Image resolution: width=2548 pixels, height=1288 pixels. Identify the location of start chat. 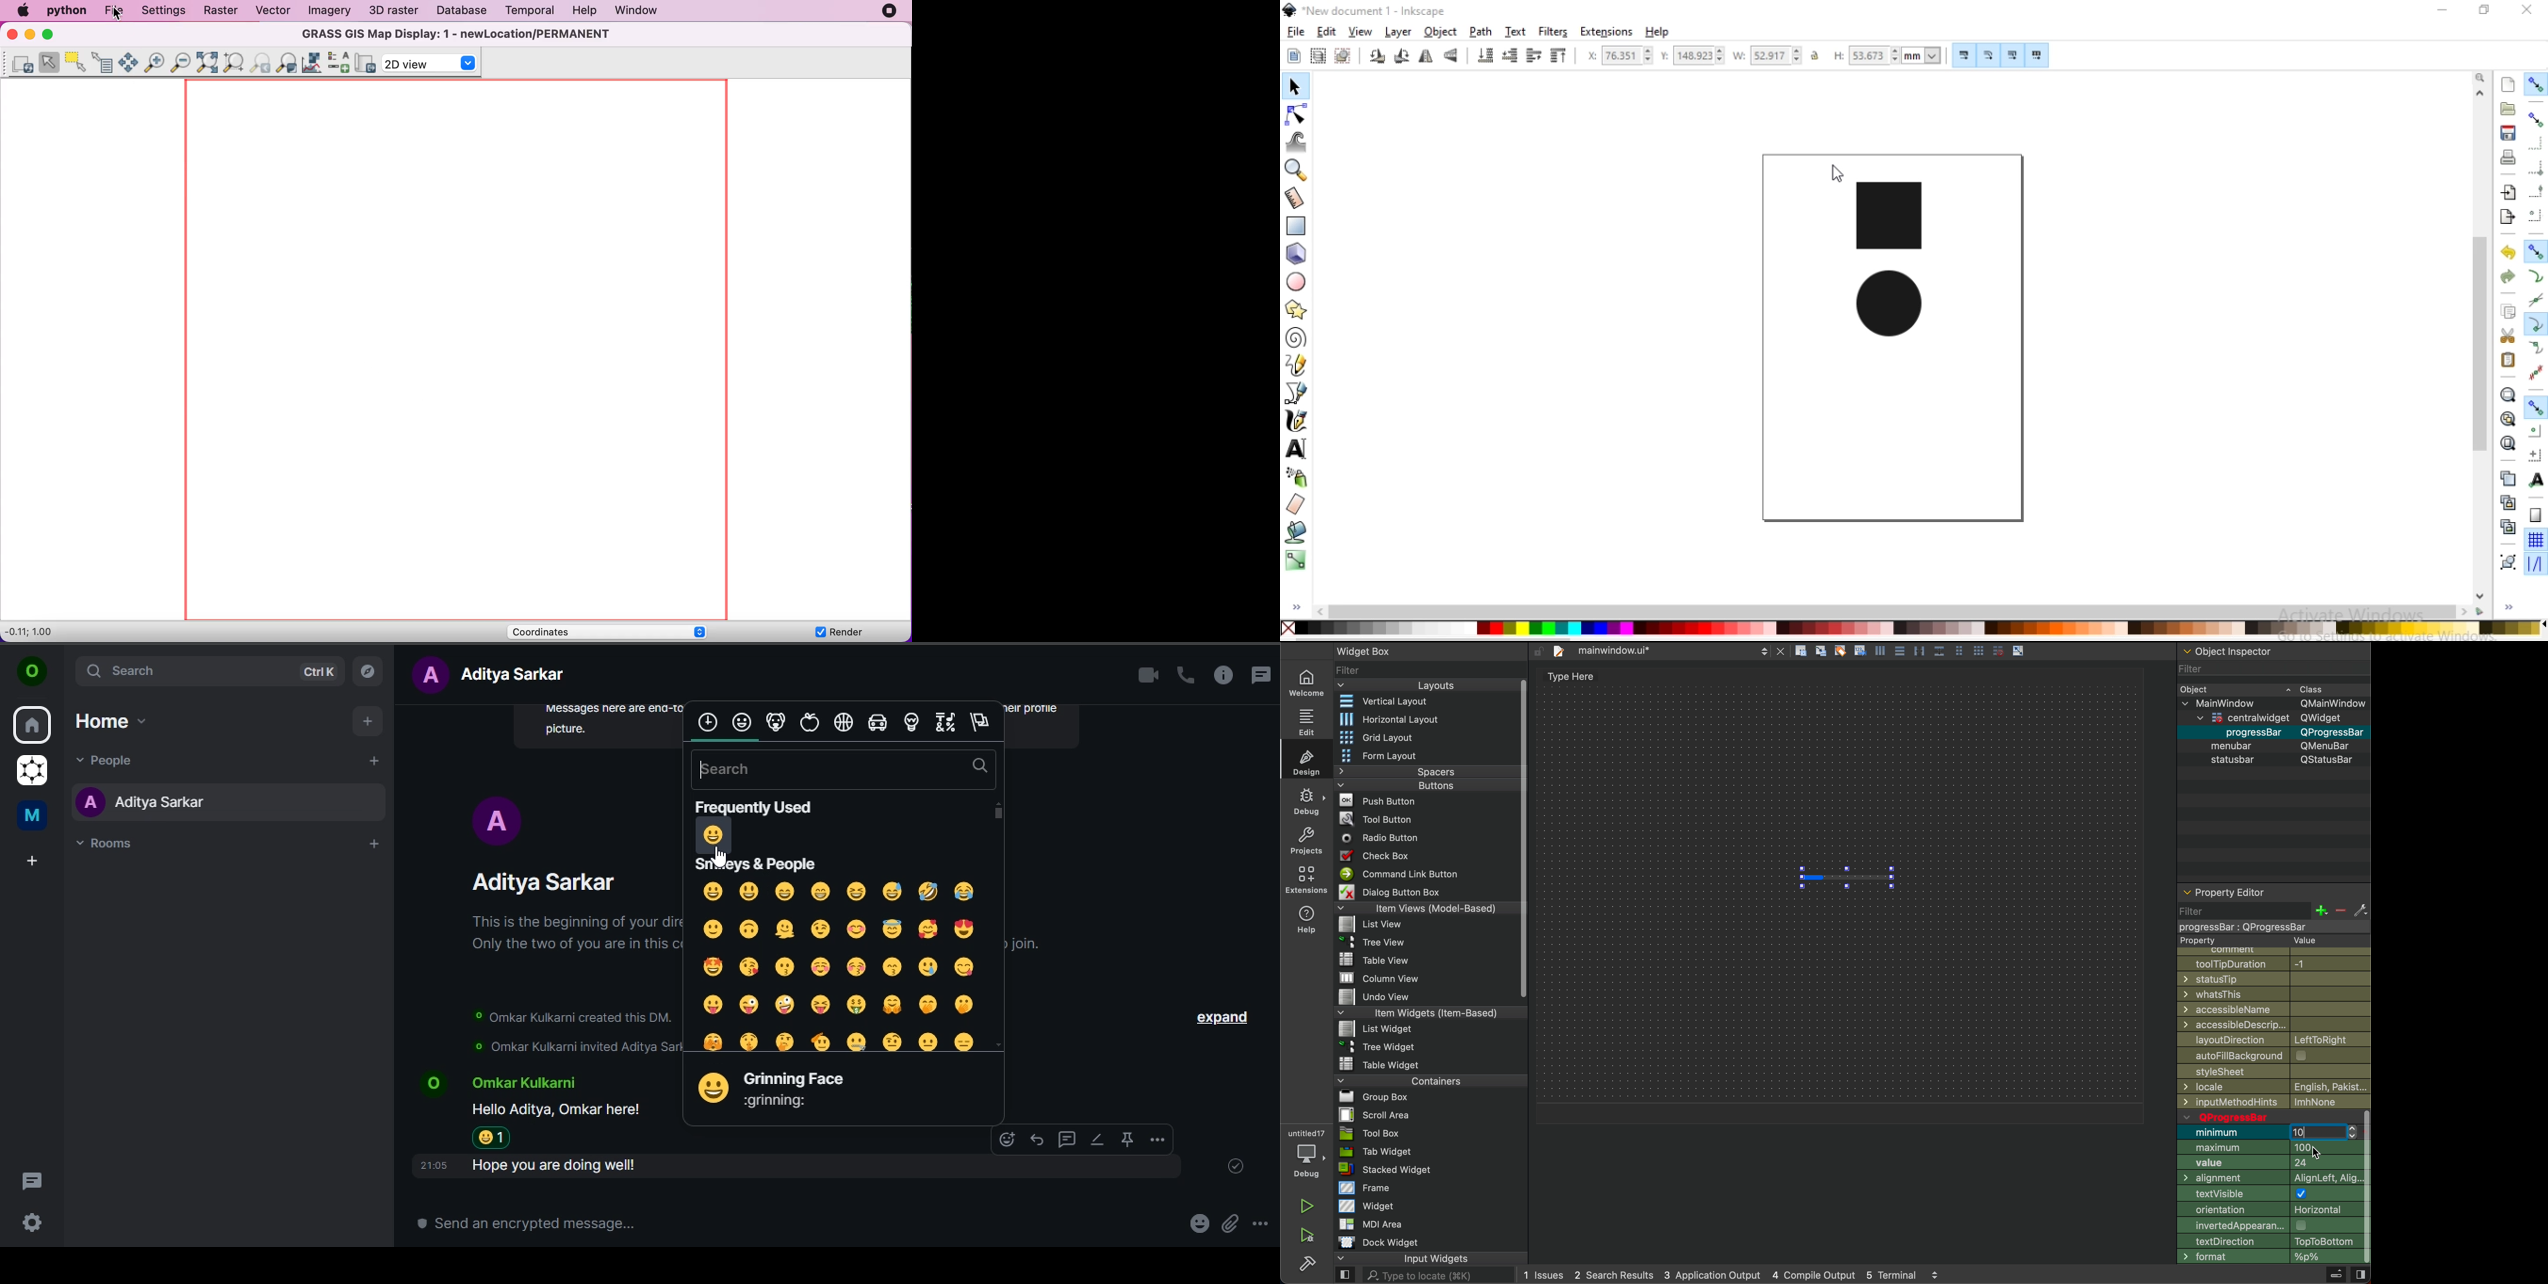
(374, 760).